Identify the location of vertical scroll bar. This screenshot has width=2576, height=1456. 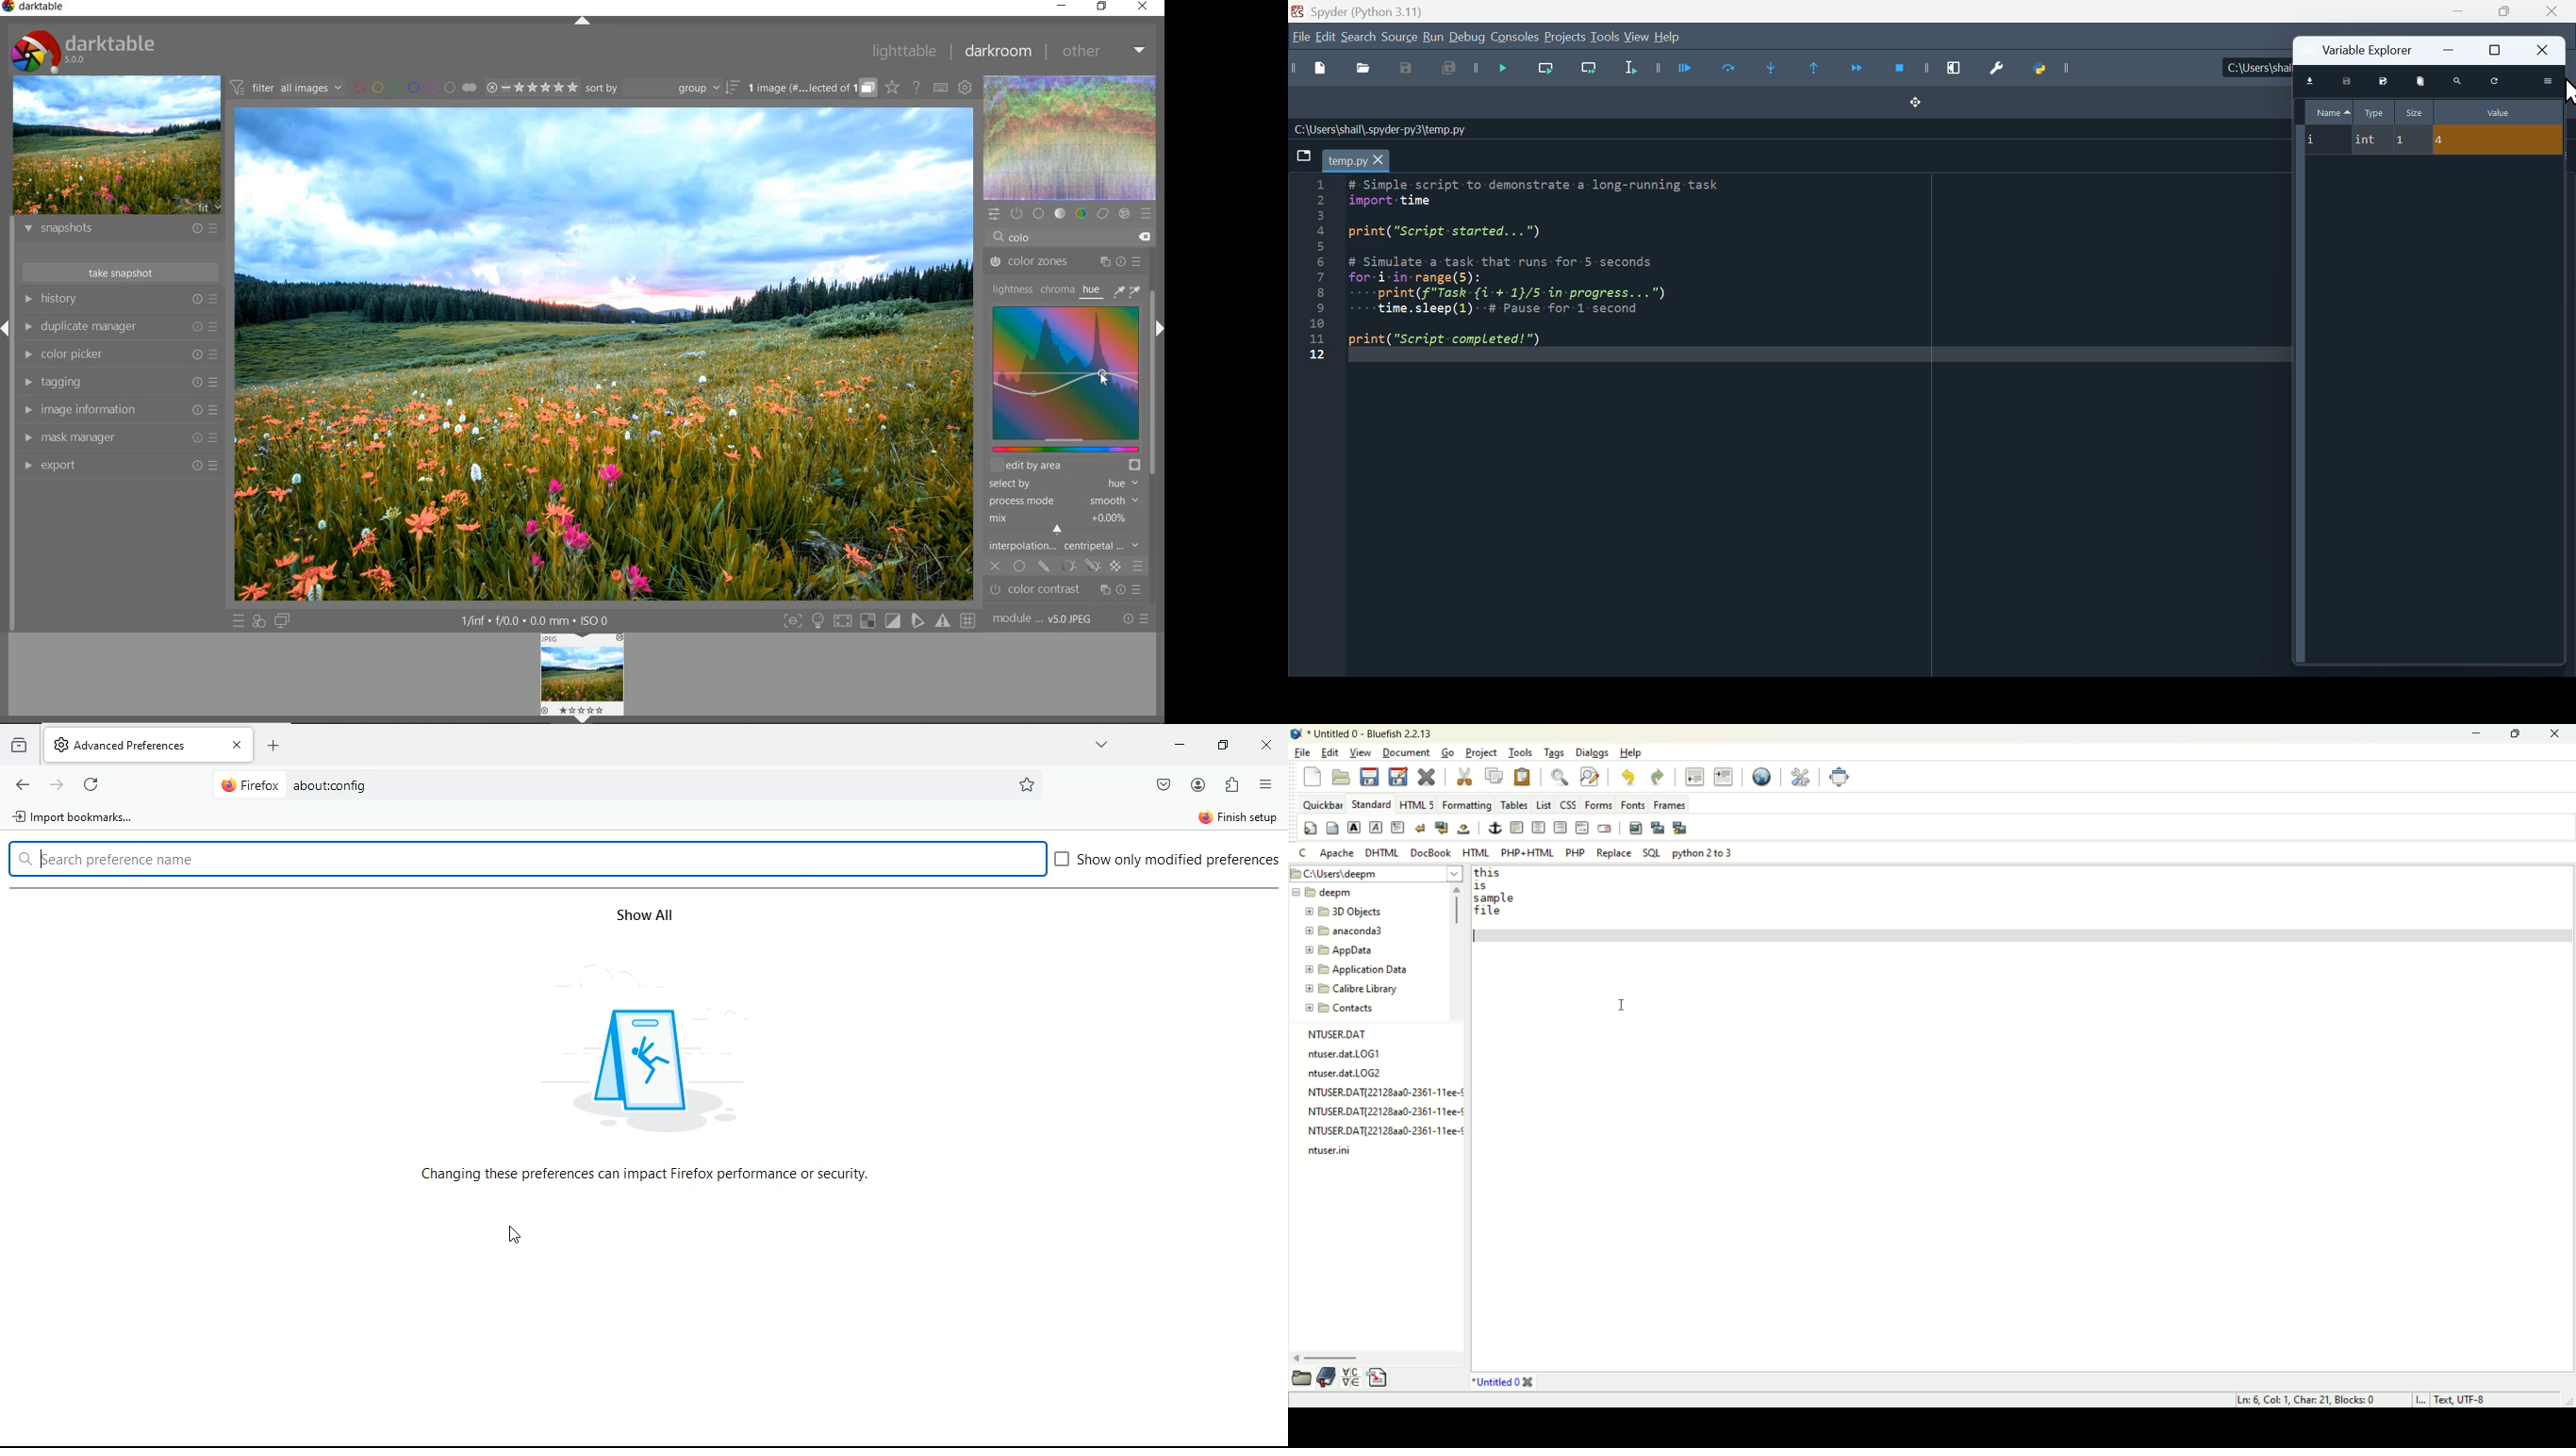
(1456, 950).